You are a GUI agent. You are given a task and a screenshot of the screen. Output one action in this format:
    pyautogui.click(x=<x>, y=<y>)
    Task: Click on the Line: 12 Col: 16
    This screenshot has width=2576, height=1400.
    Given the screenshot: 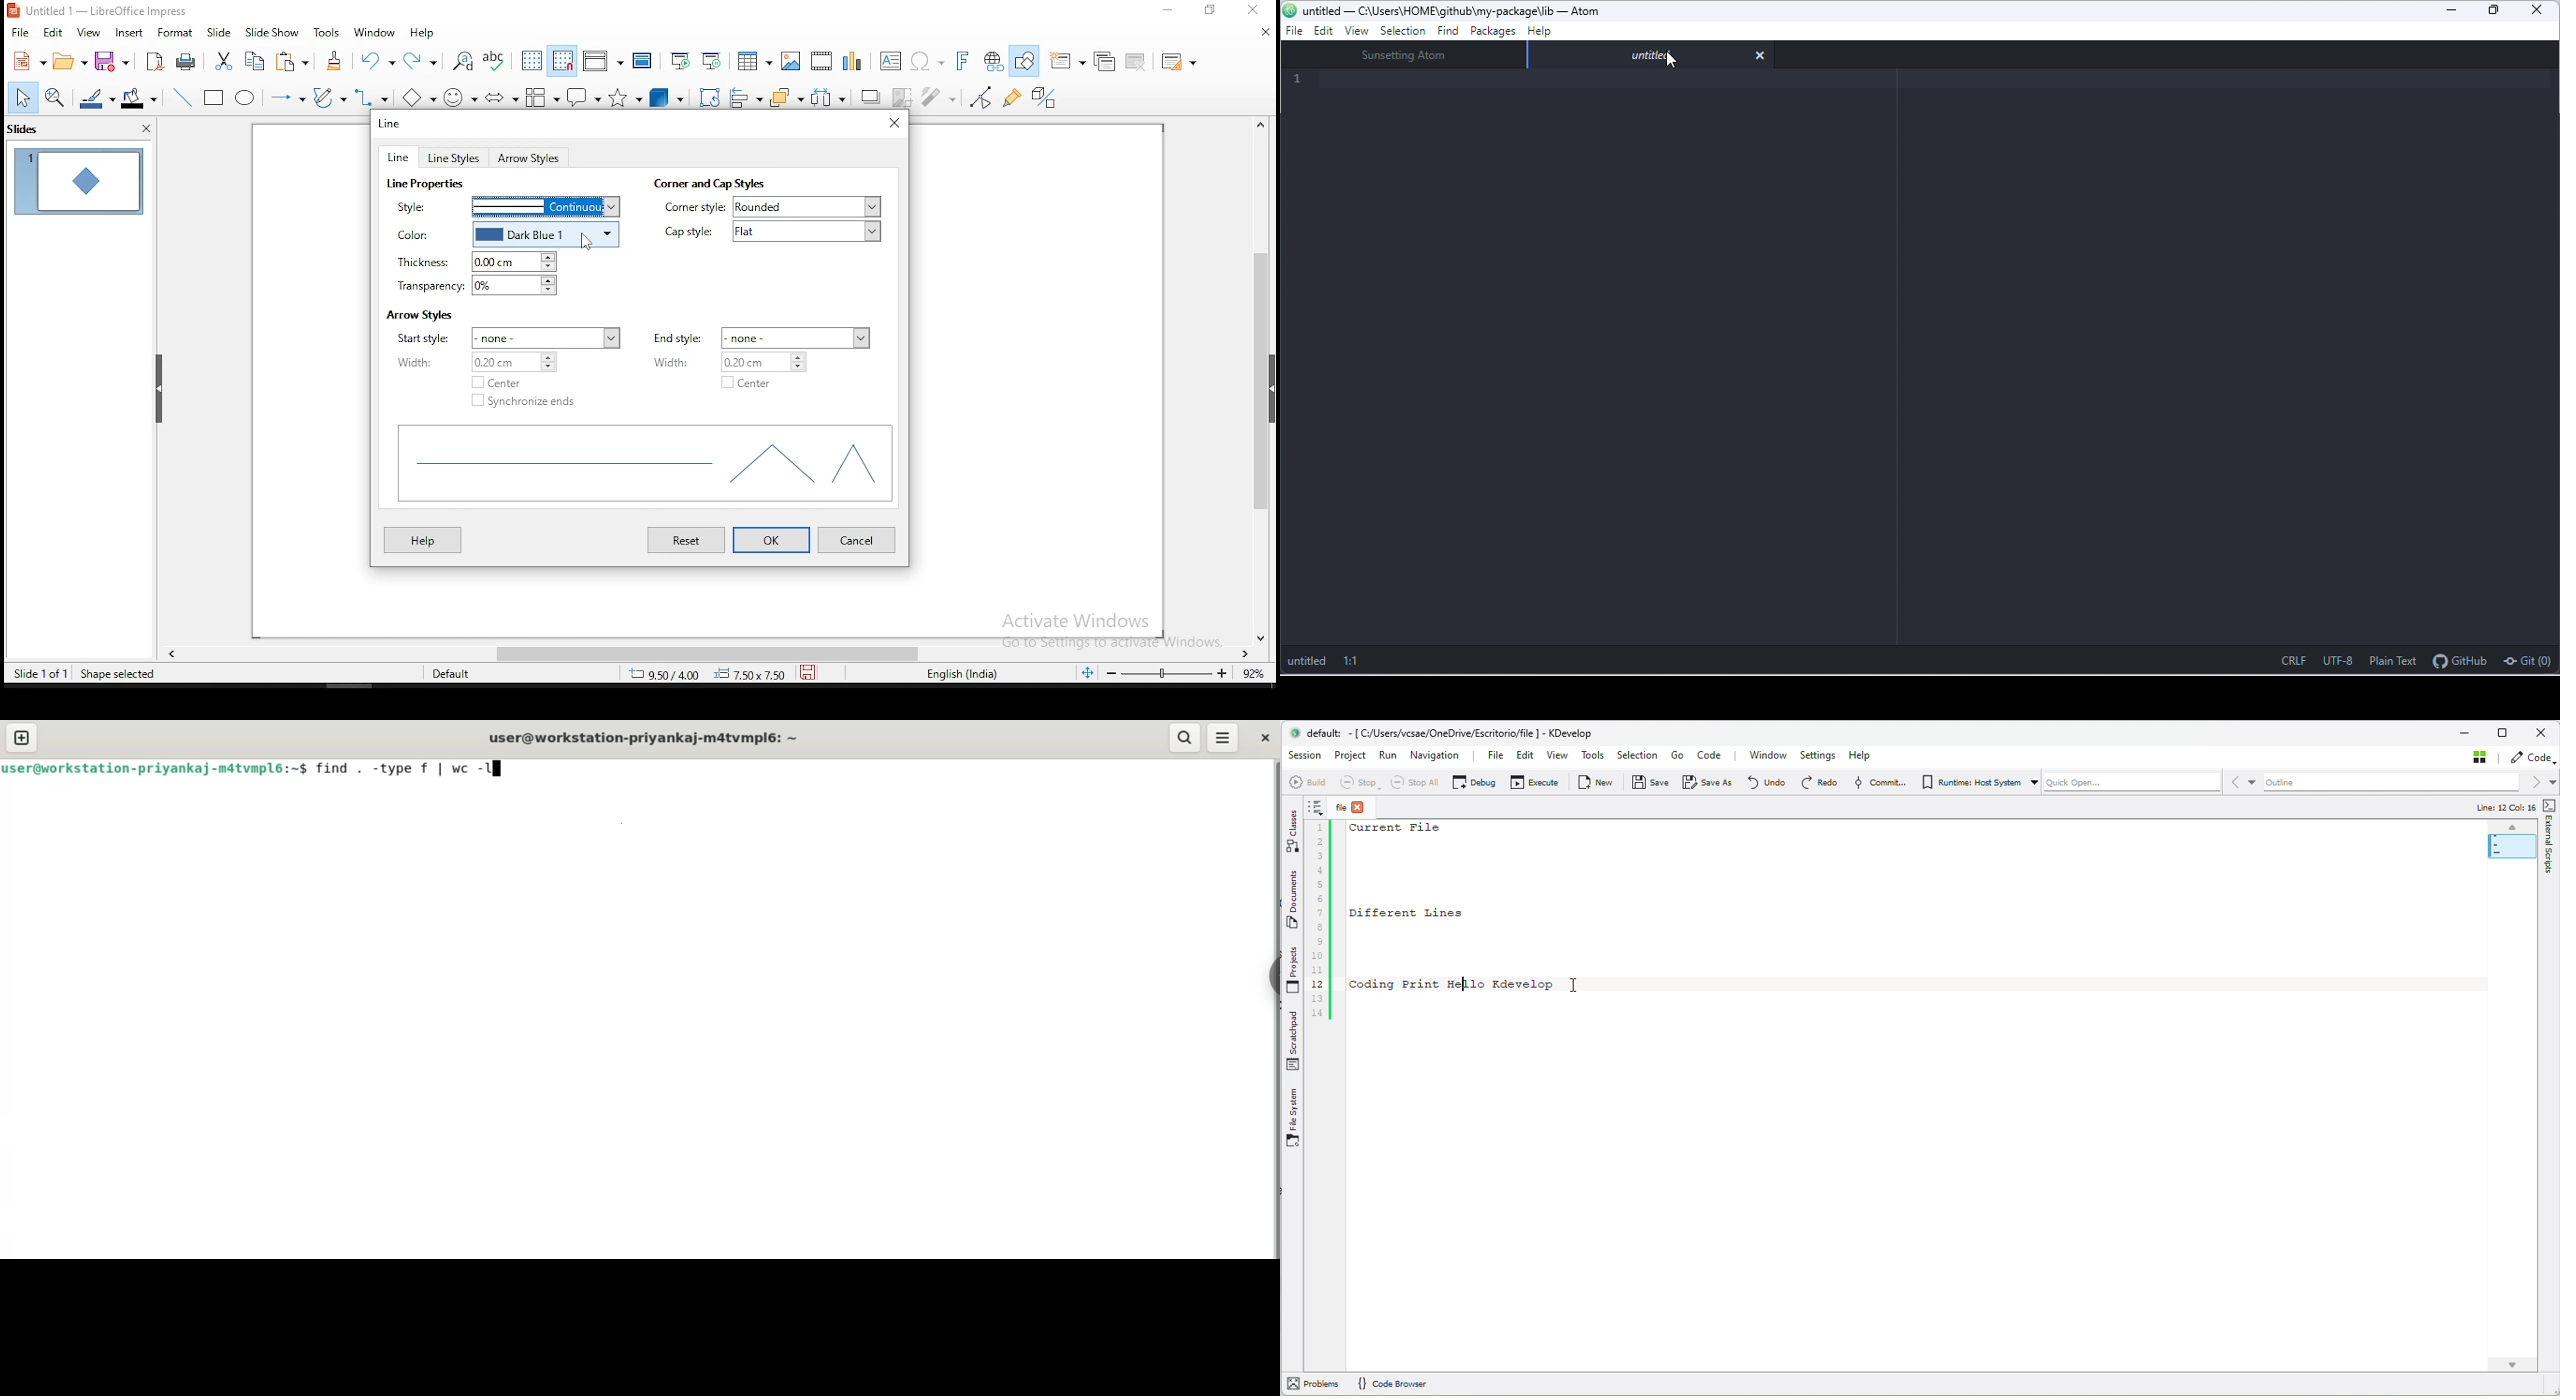 What is the action you would take?
    pyautogui.click(x=2496, y=806)
    